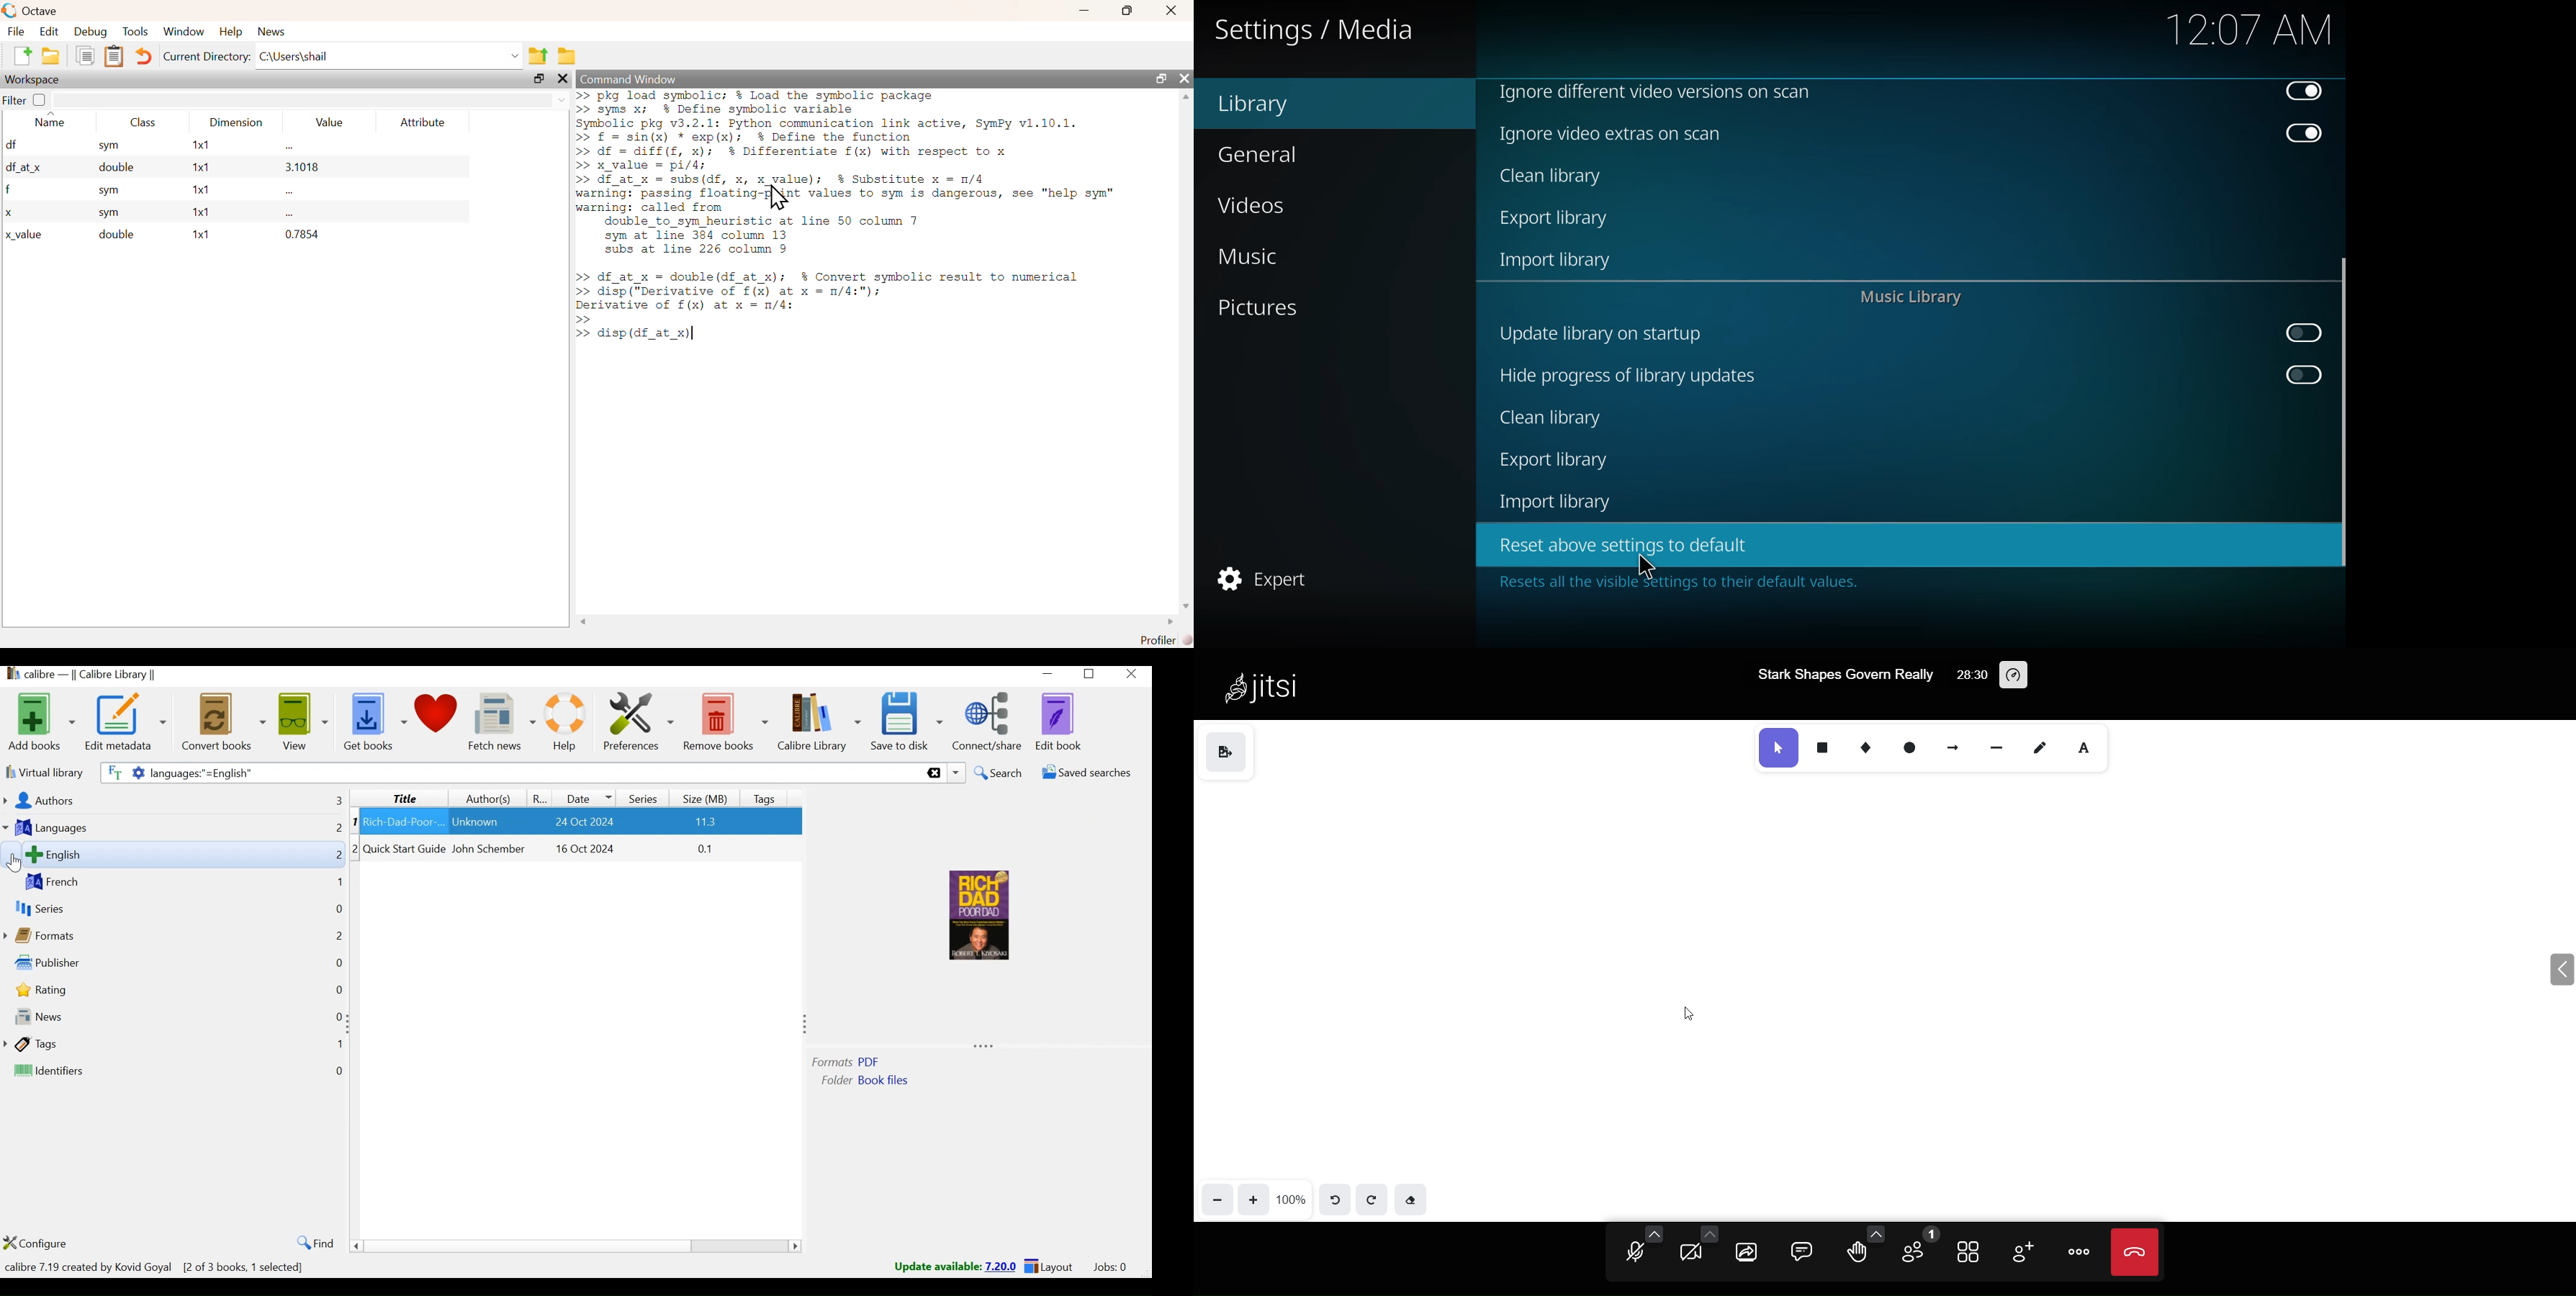  What do you see at coordinates (359, 847) in the screenshot?
I see `2` at bounding box center [359, 847].